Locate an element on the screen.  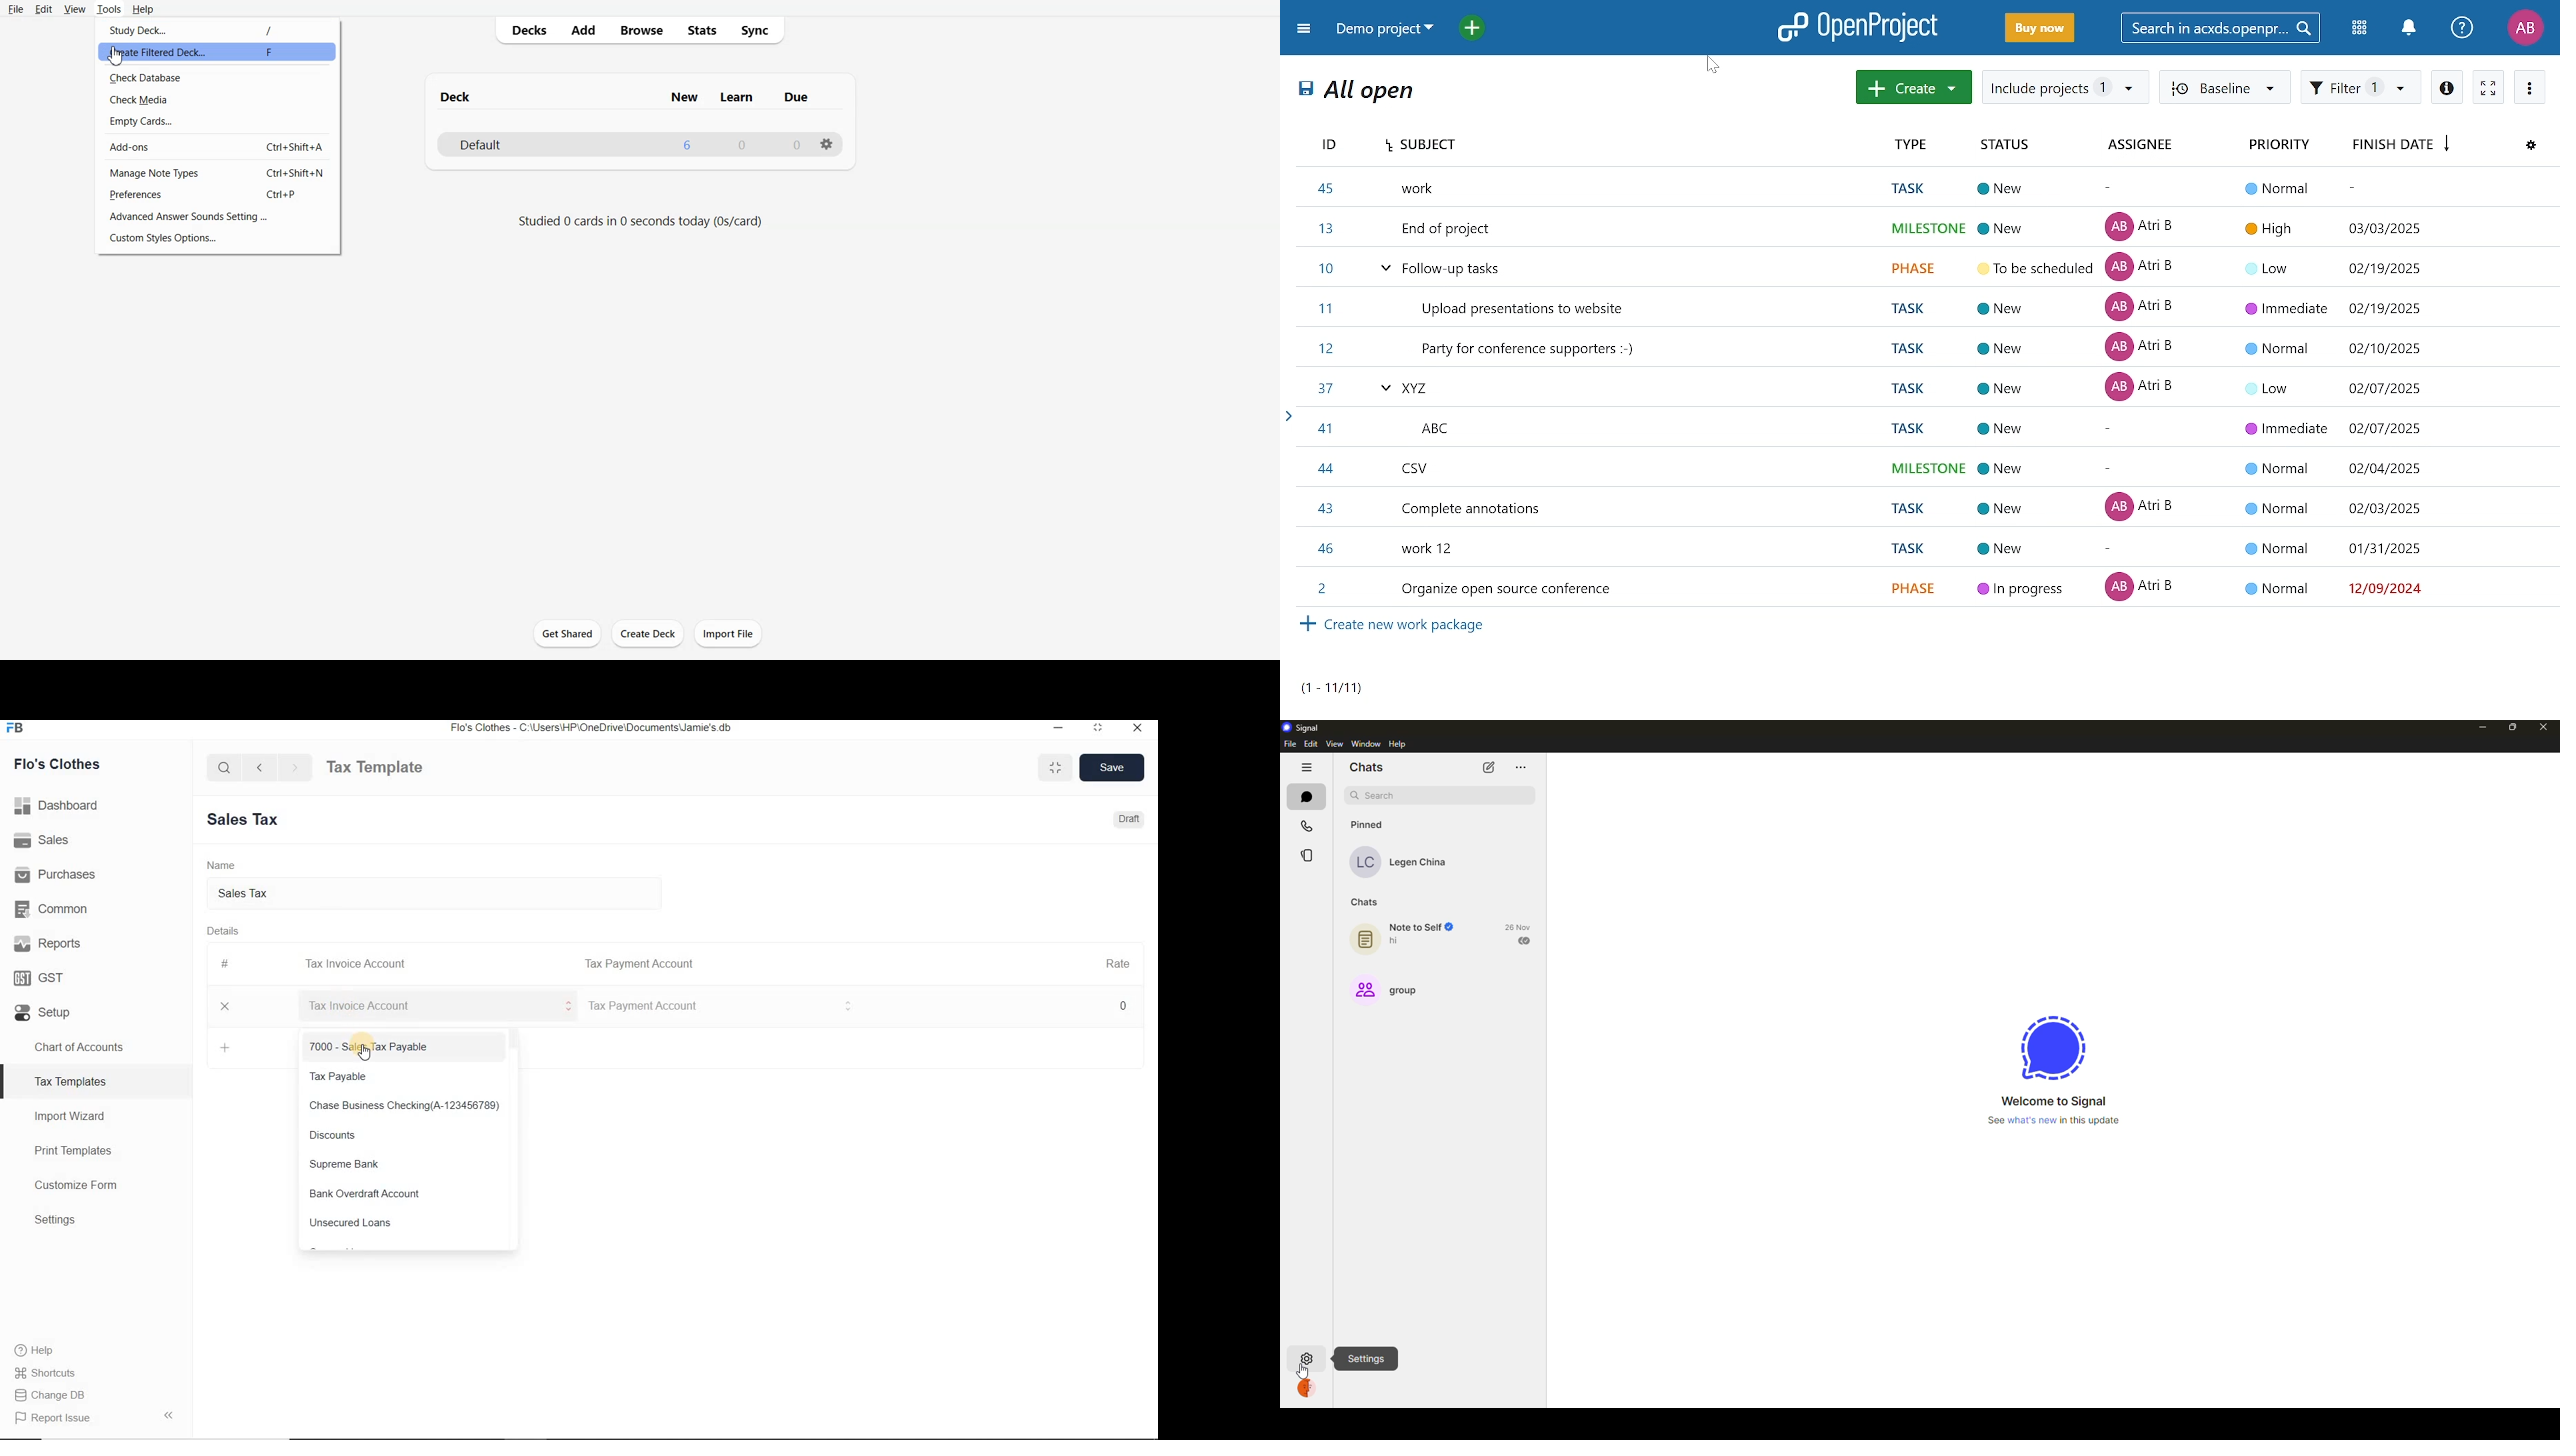
Flo's Clothes - C:\Users\HP\OneDrive\Documents\Jamie's db is located at coordinates (590, 728).